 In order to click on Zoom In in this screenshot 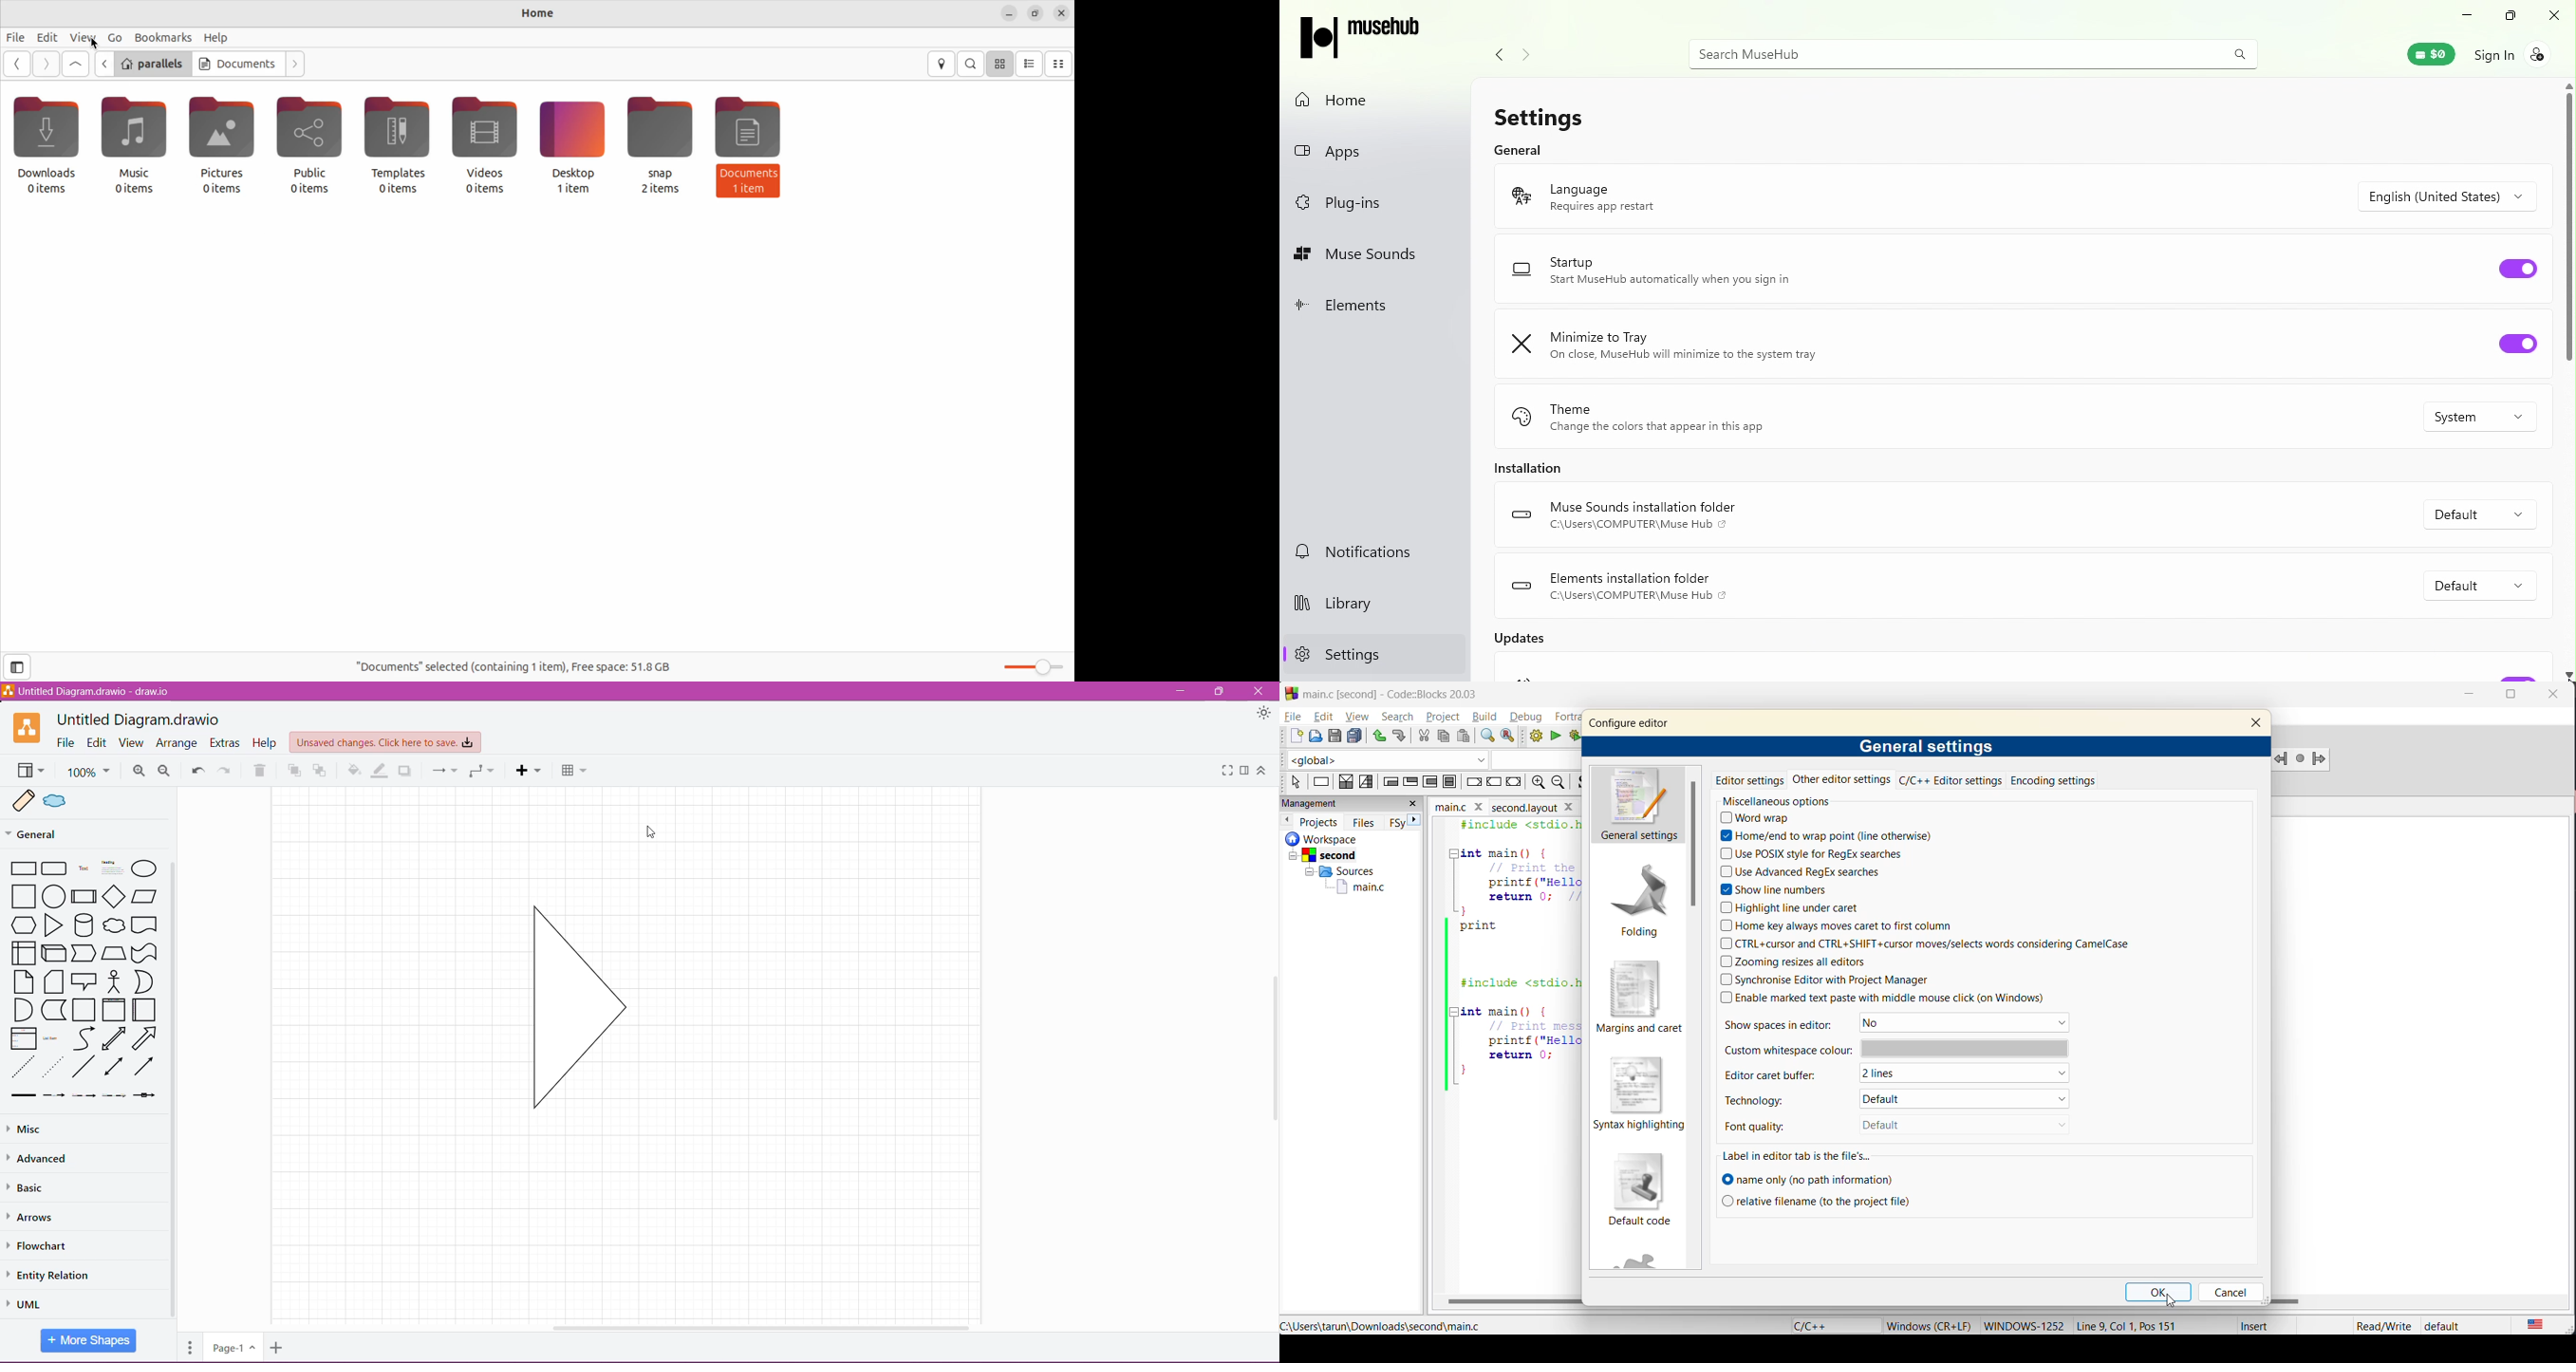, I will do `click(139, 771)`.